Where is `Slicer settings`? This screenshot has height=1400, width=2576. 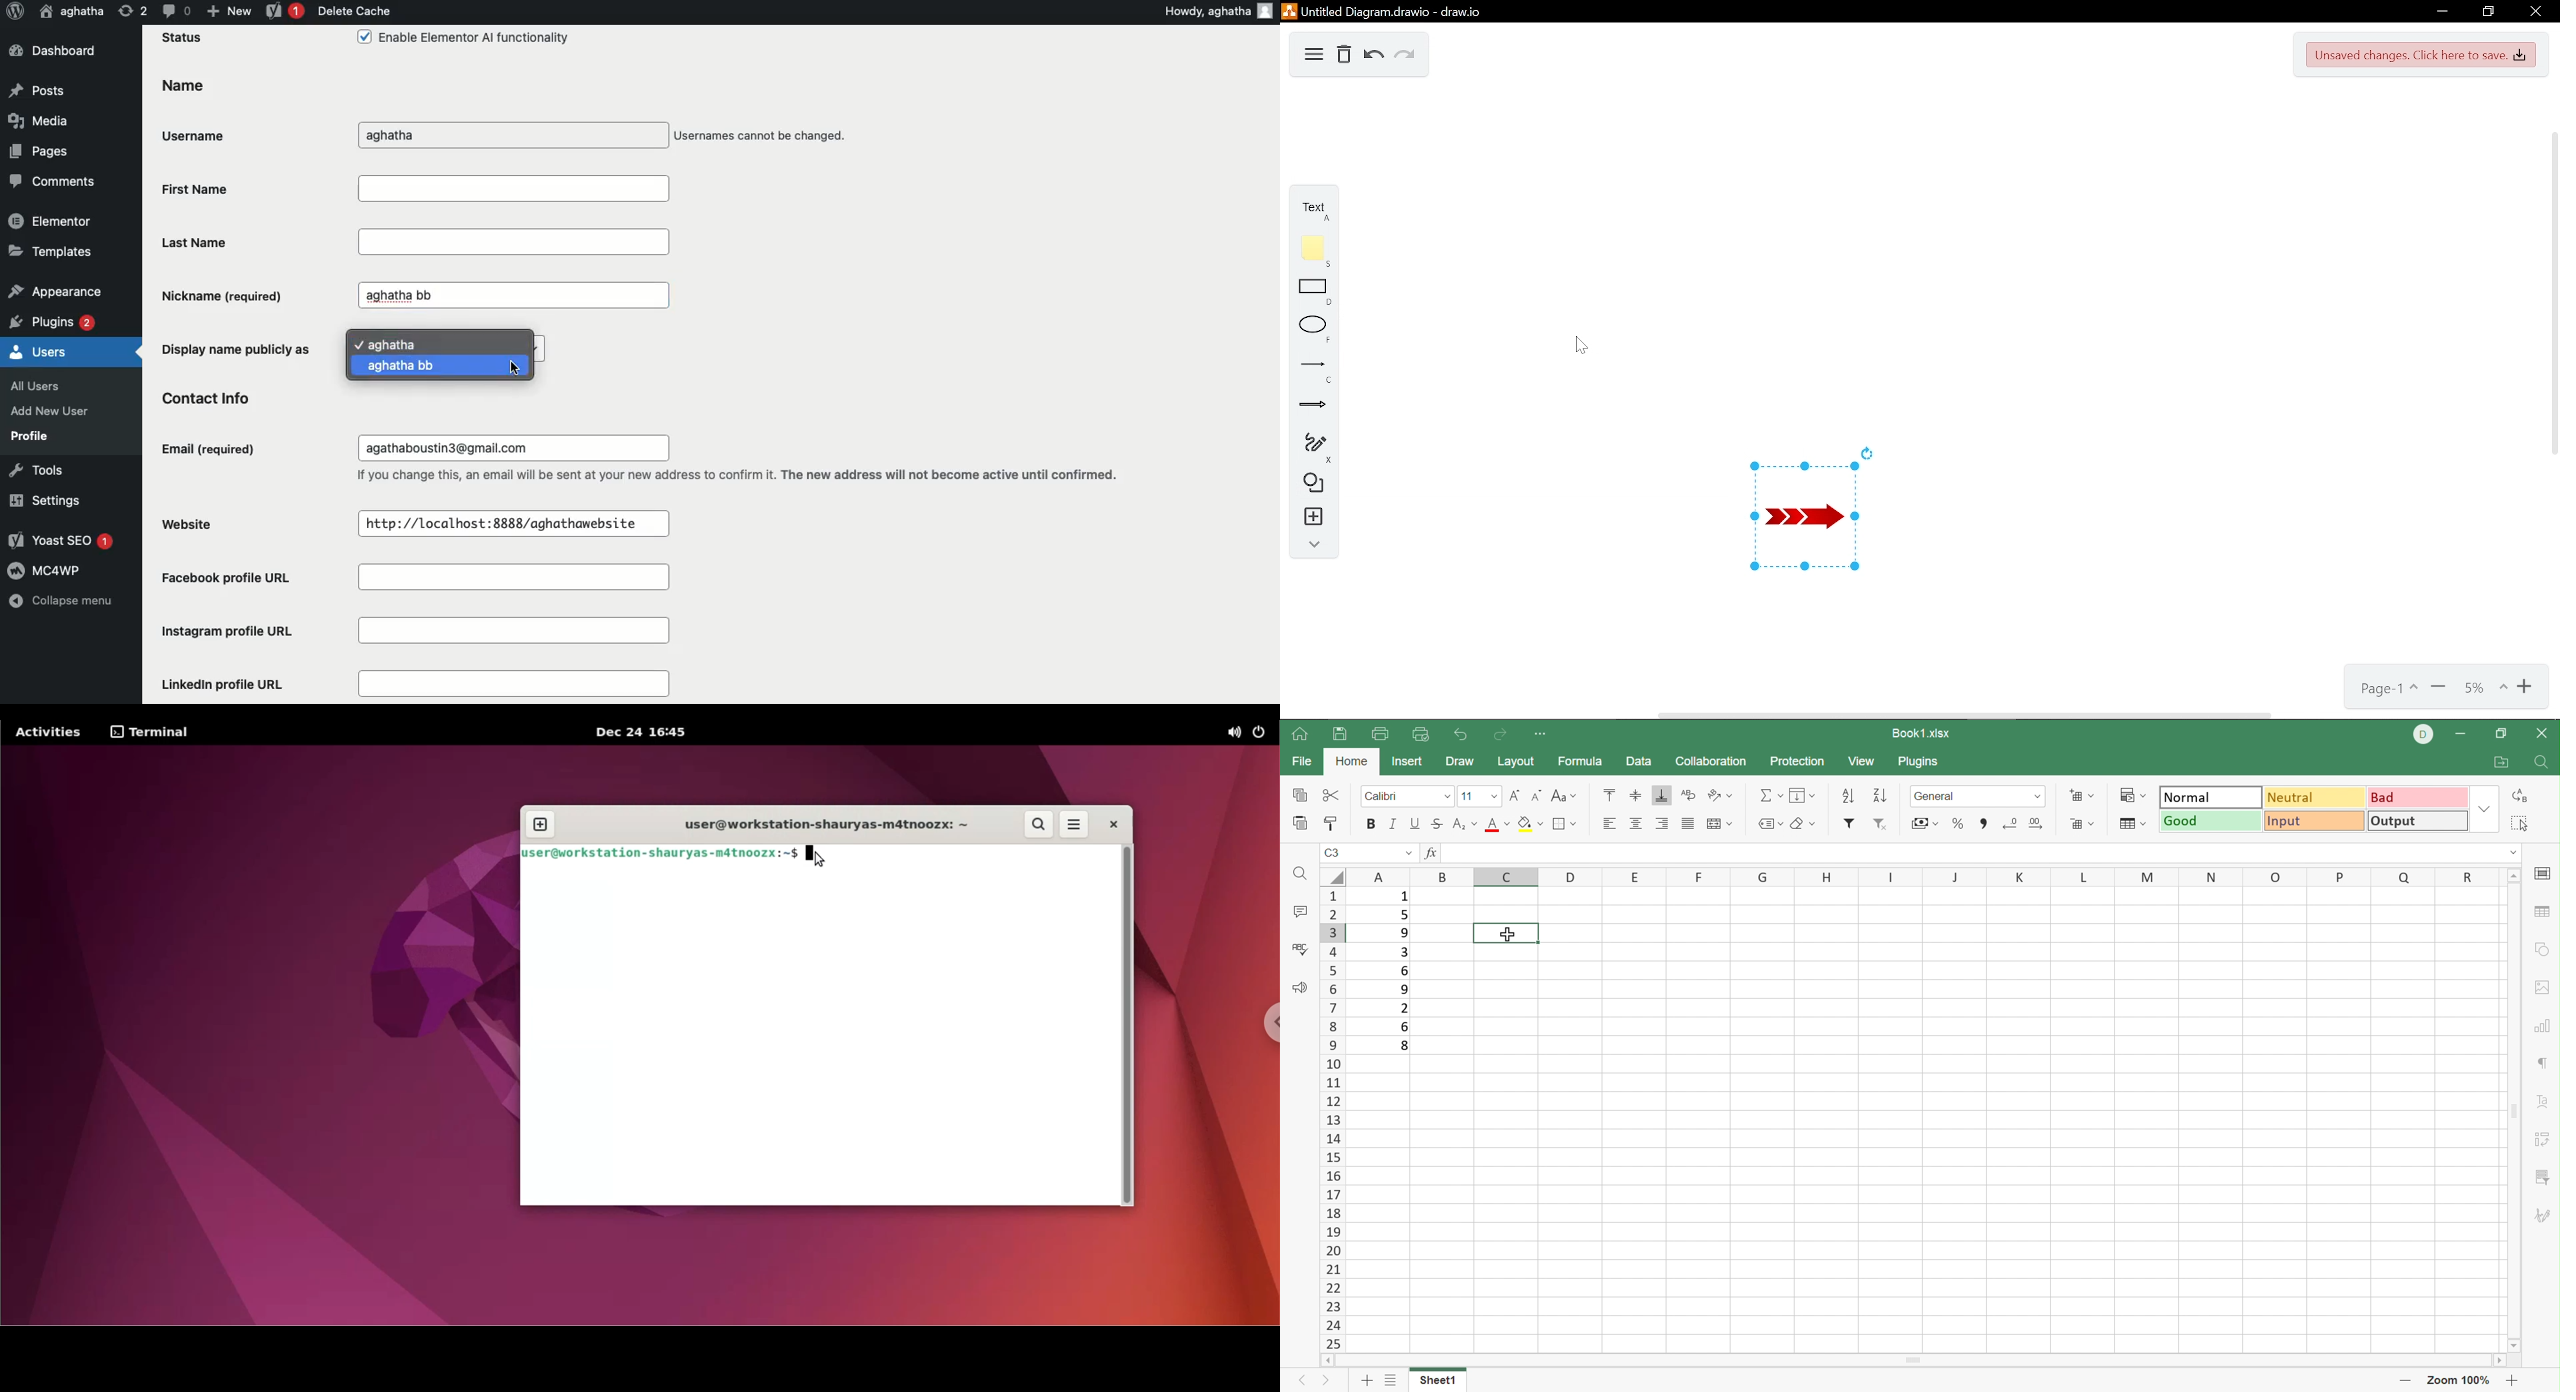 Slicer settings is located at coordinates (2545, 1138).